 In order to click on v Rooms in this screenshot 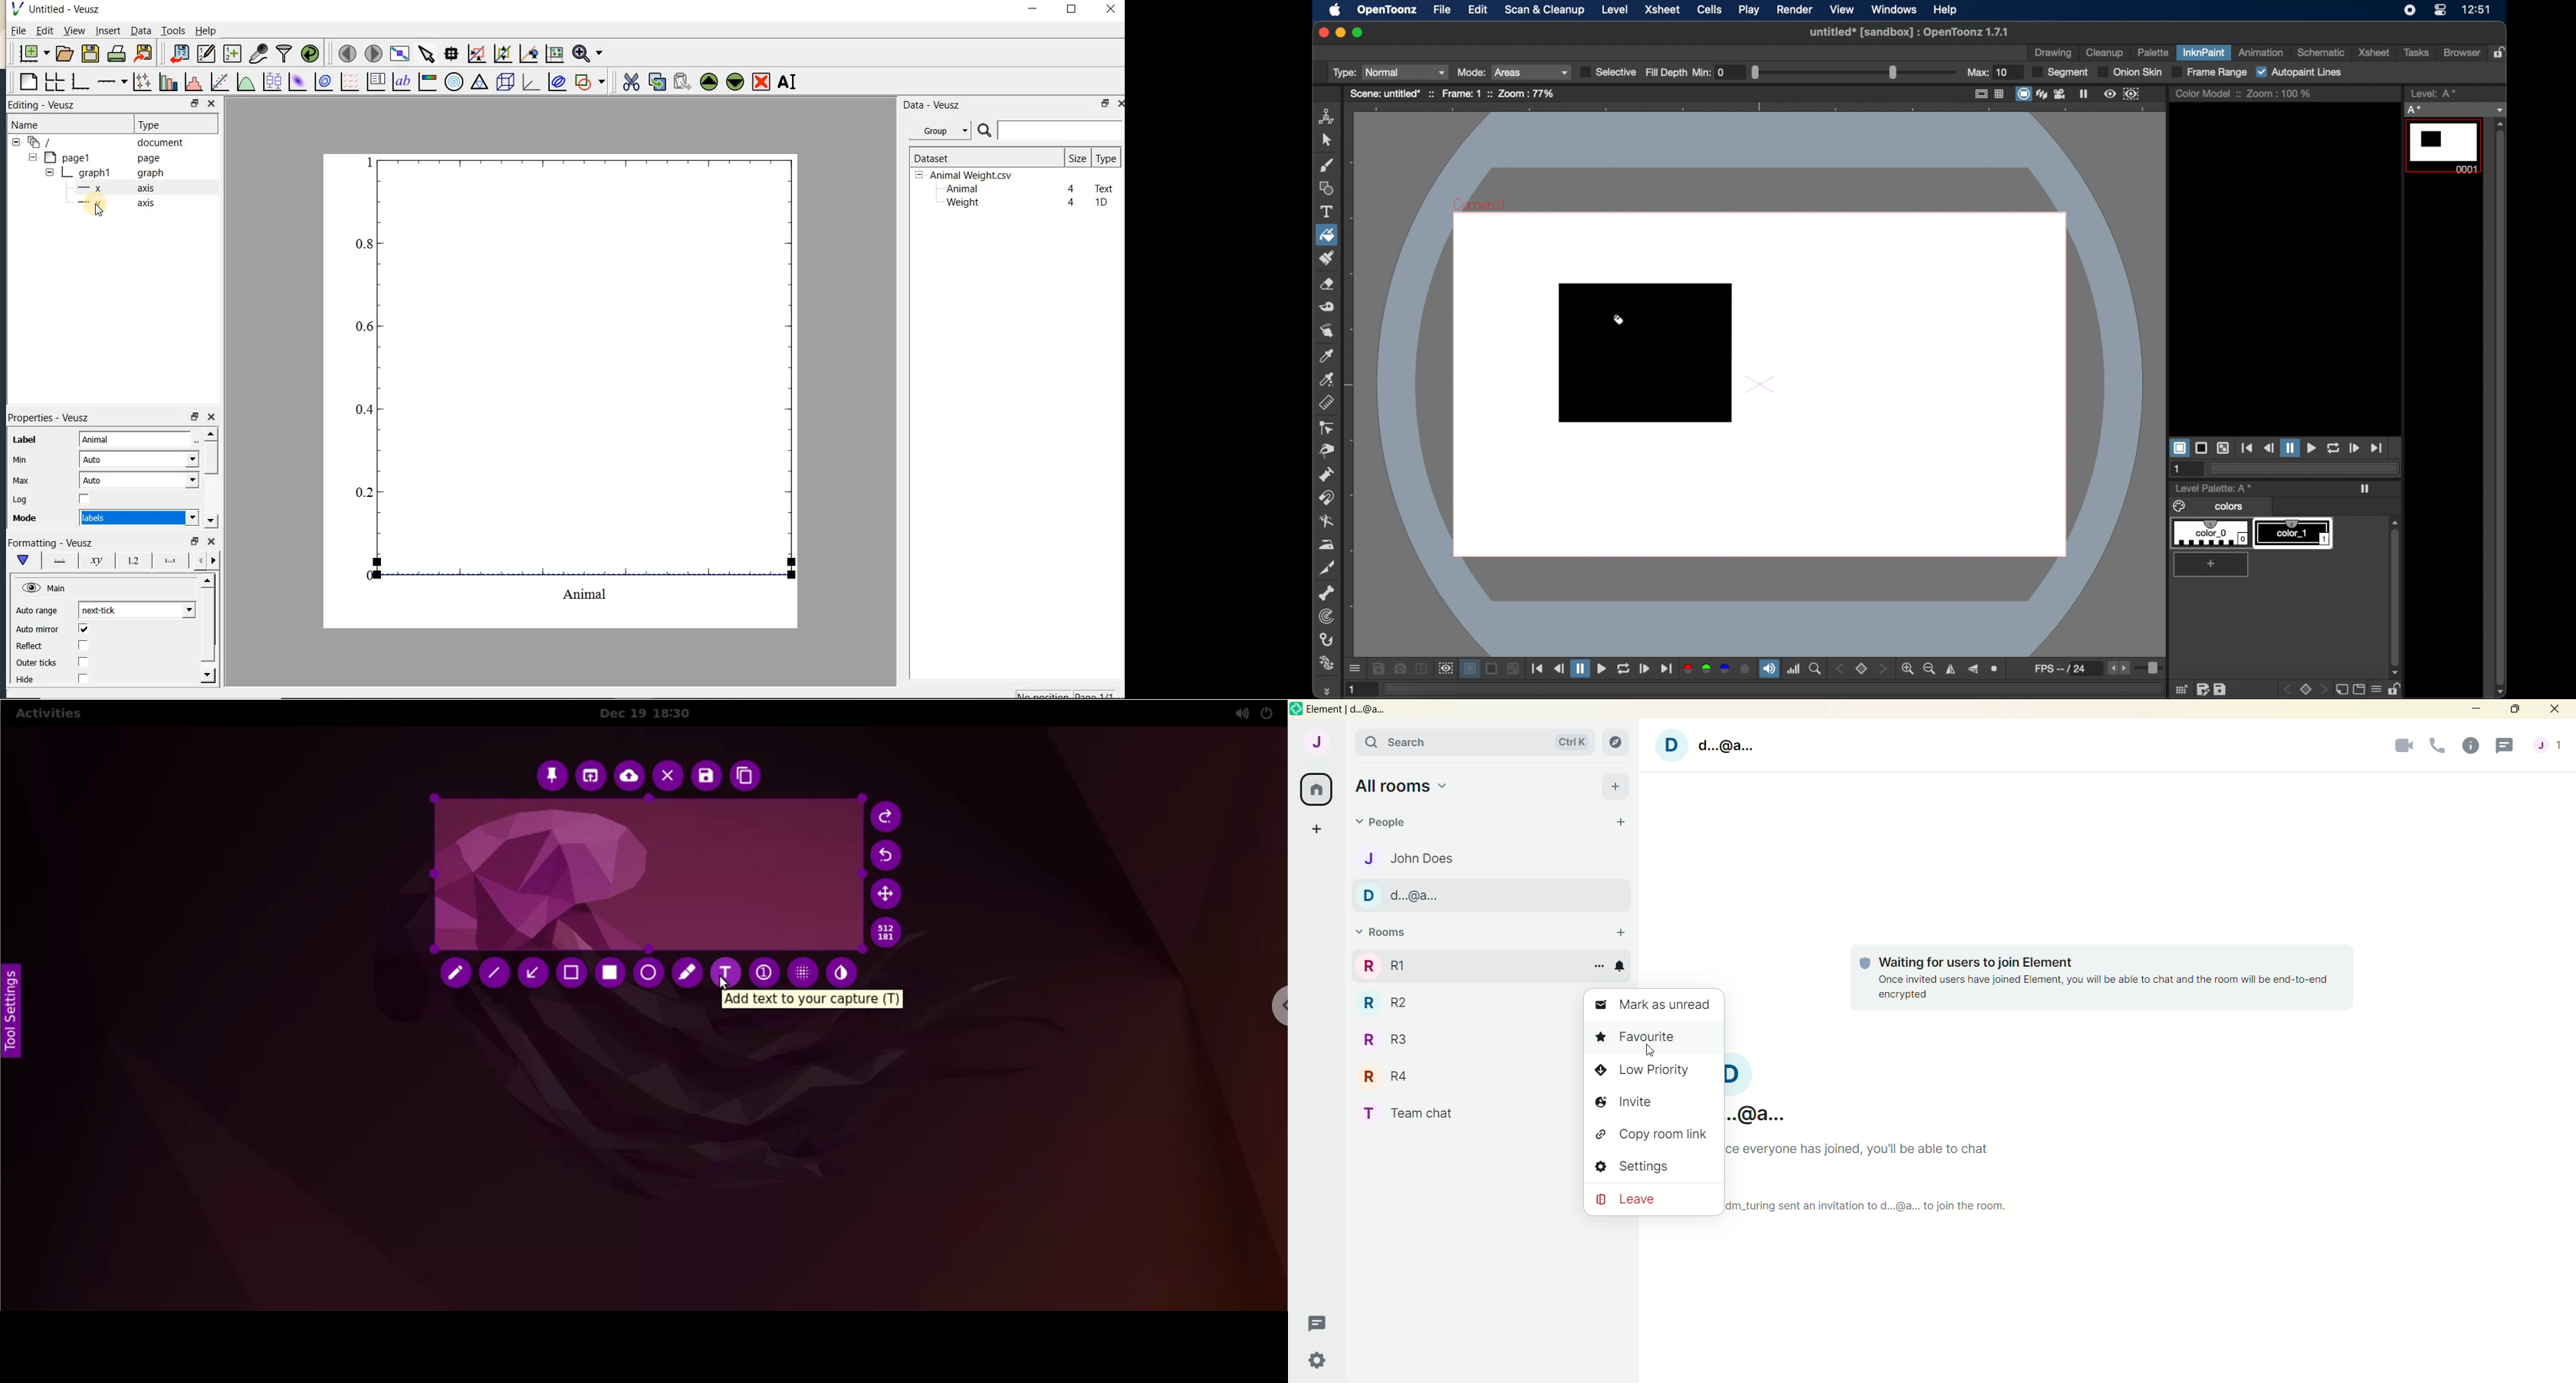, I will do `click(1398, 934)`.